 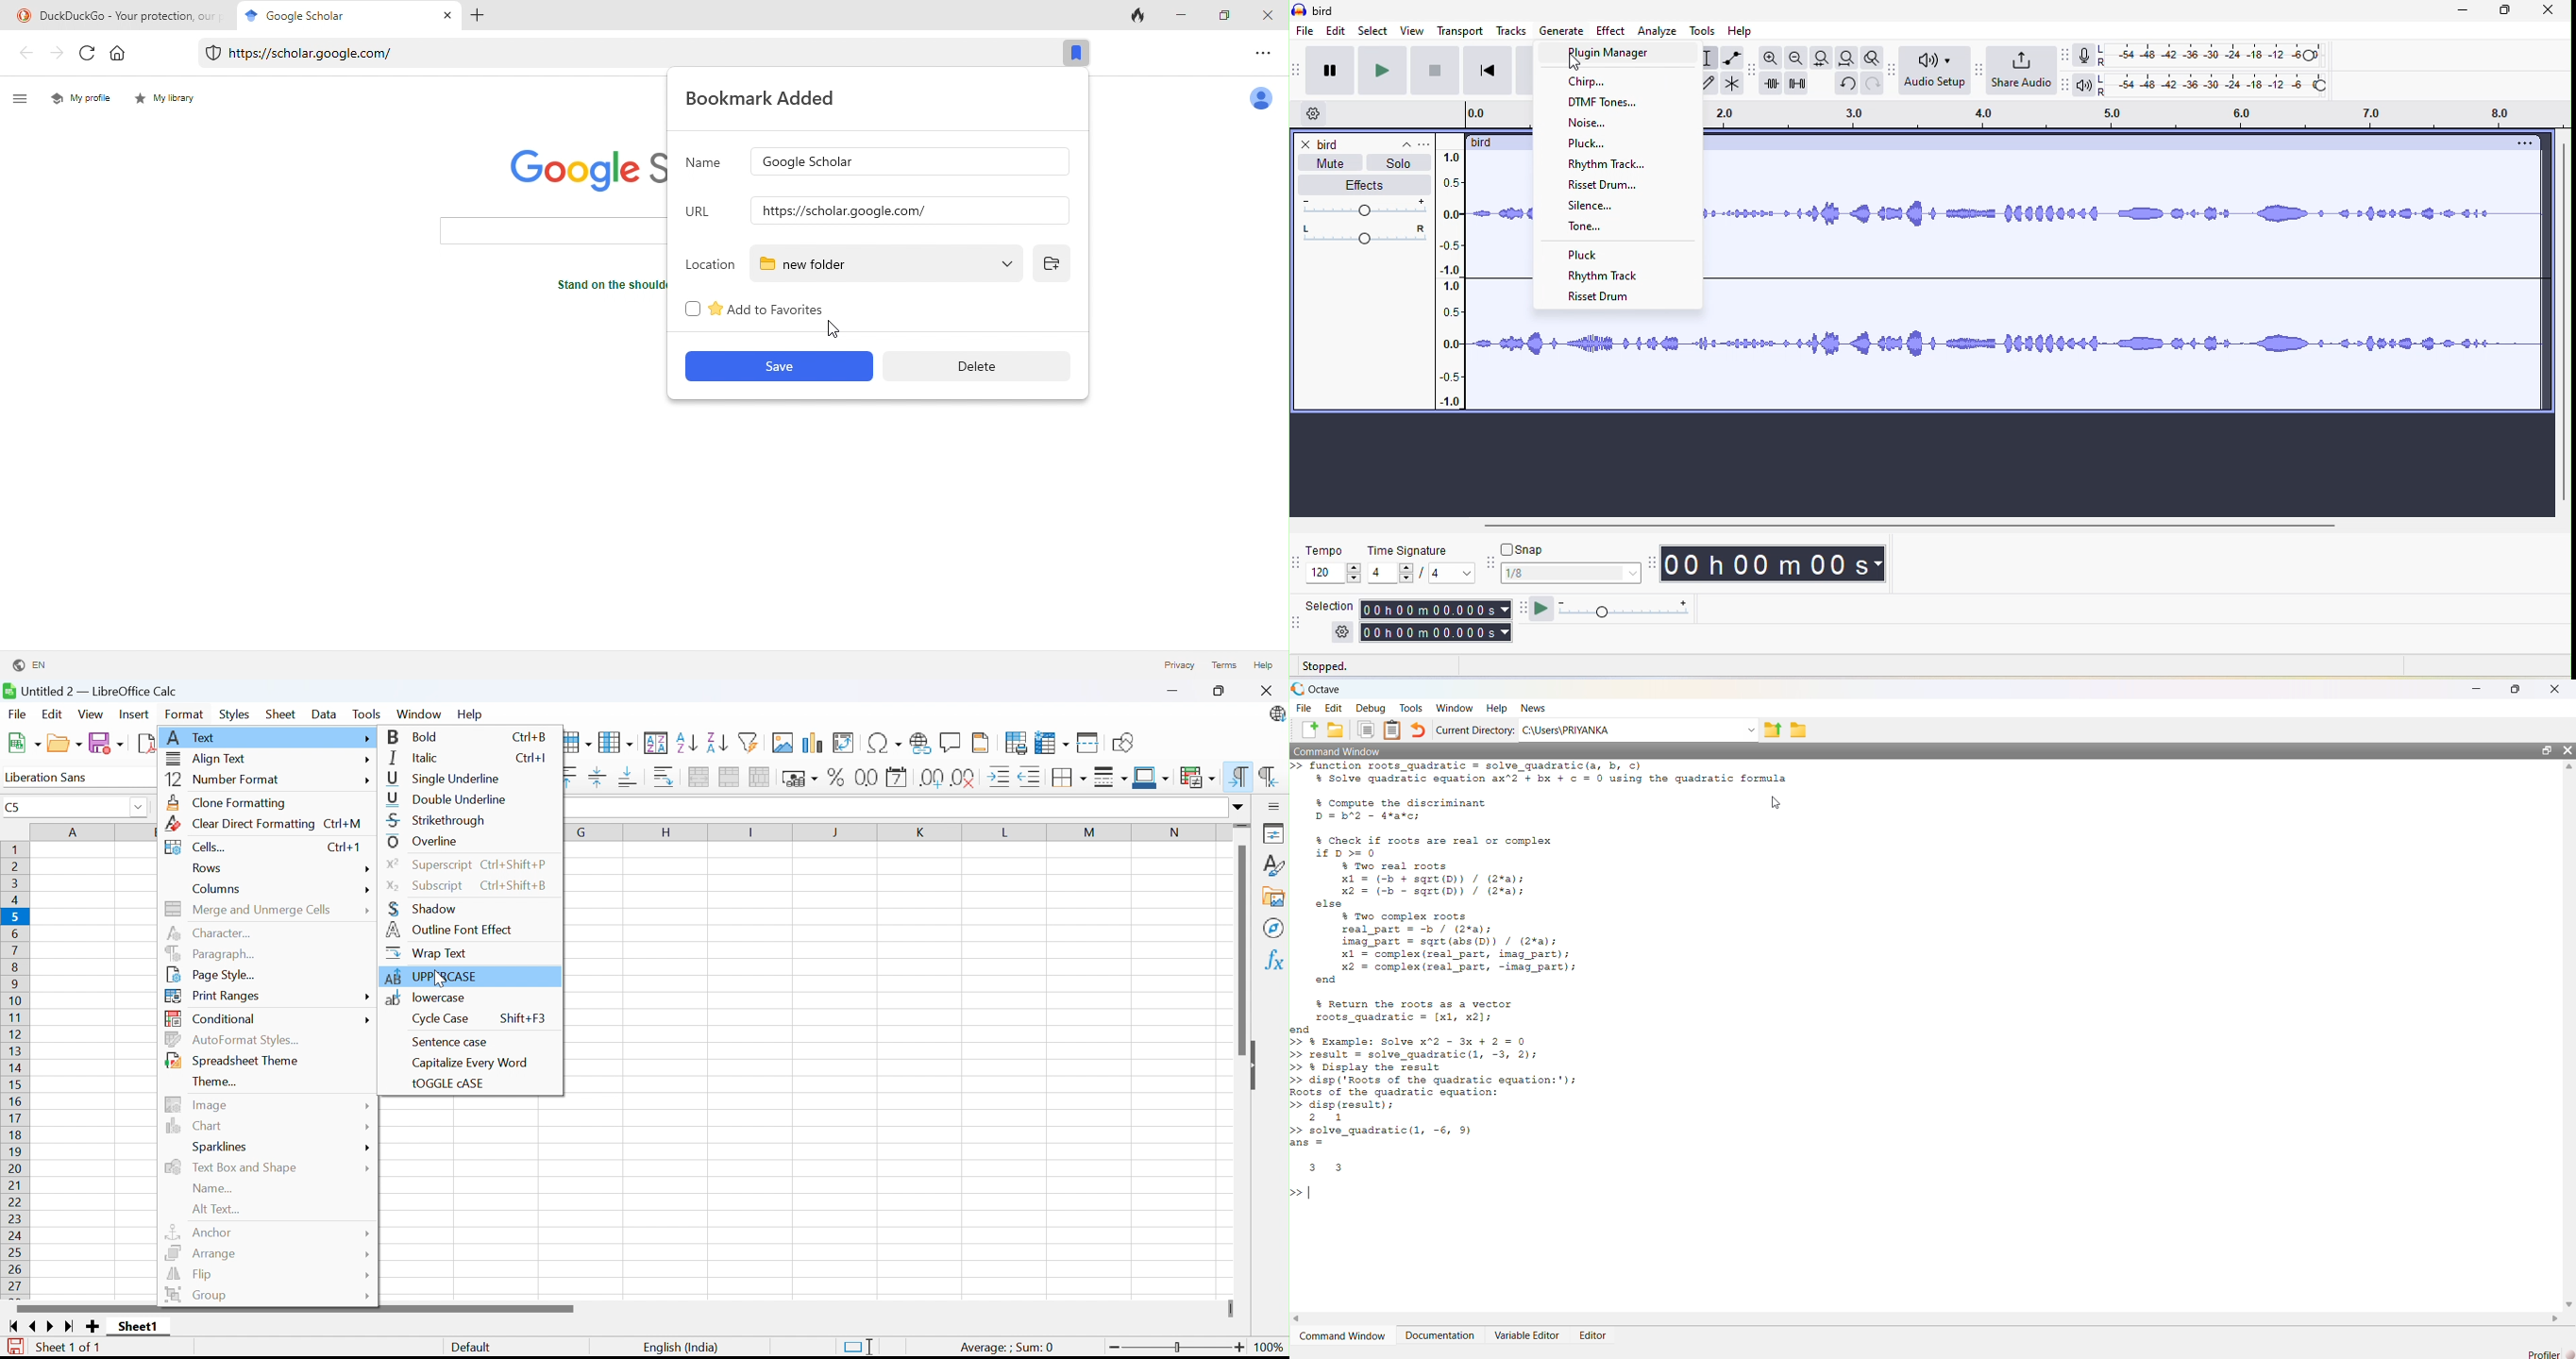 What do you see at coordinates (1461, 31) in the screenshot?
I see `transport` at bounding box center [1461, 31].